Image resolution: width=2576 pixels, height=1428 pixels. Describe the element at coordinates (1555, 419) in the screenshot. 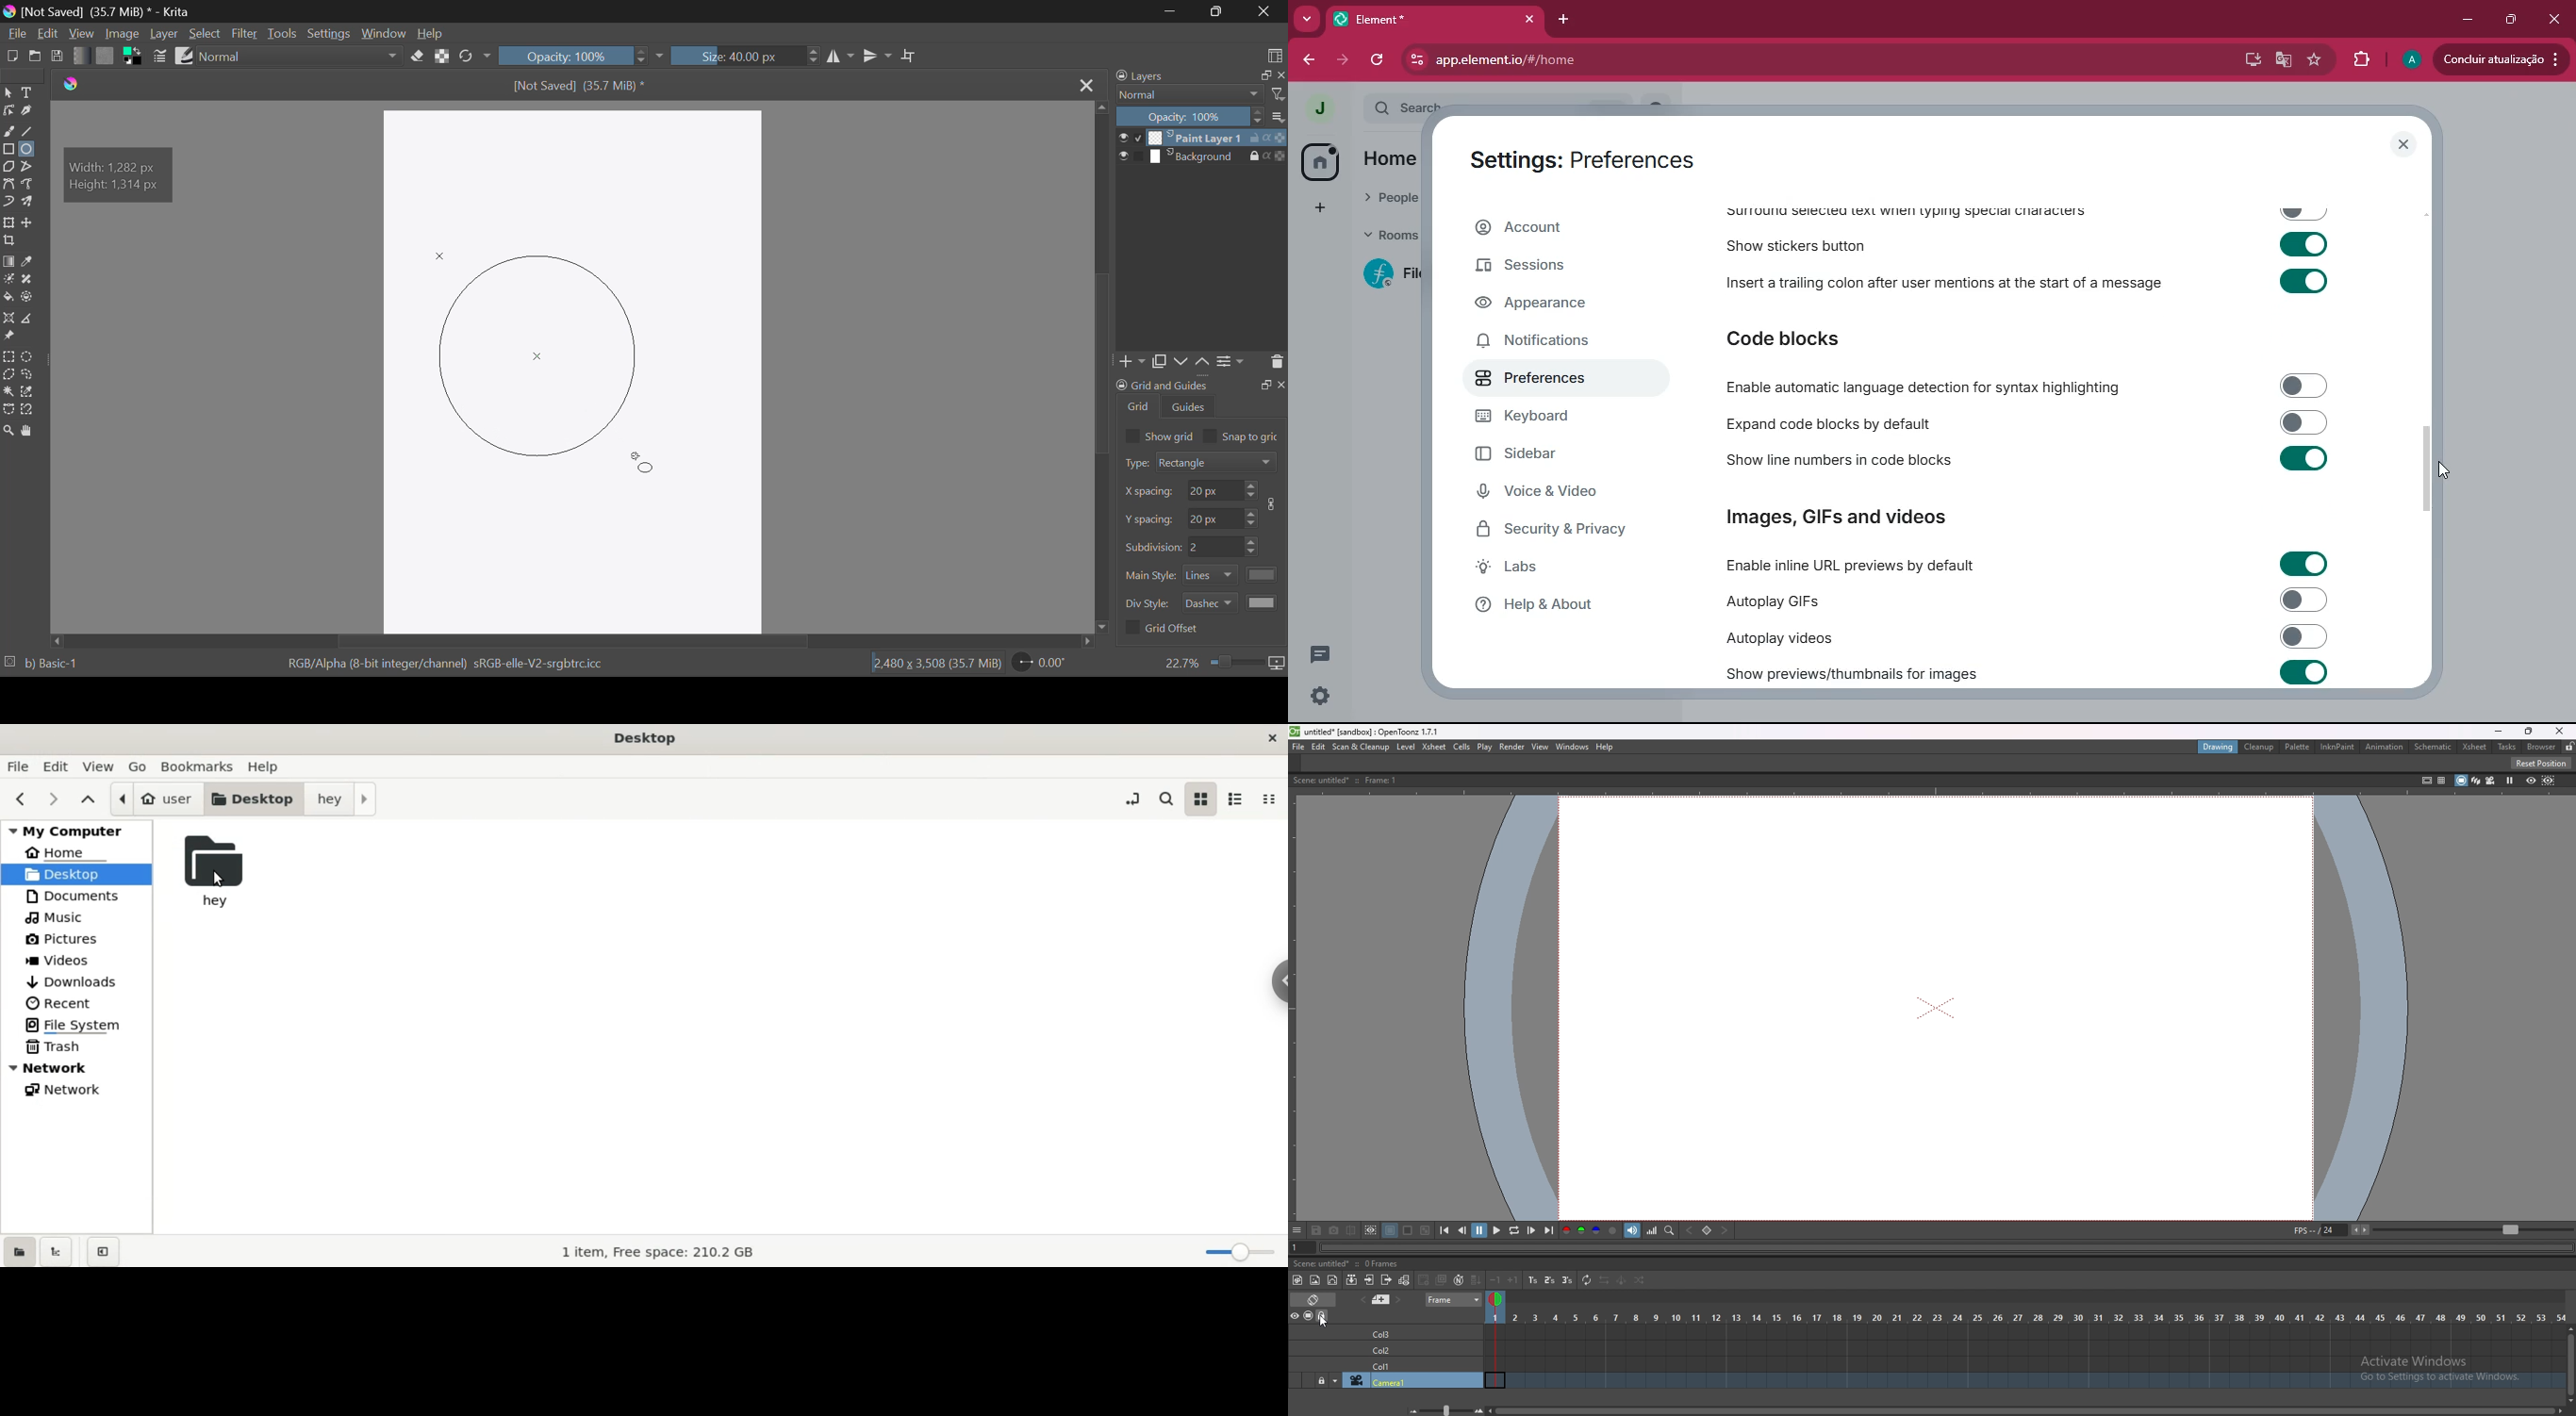

I see `keyboard ` at that location.